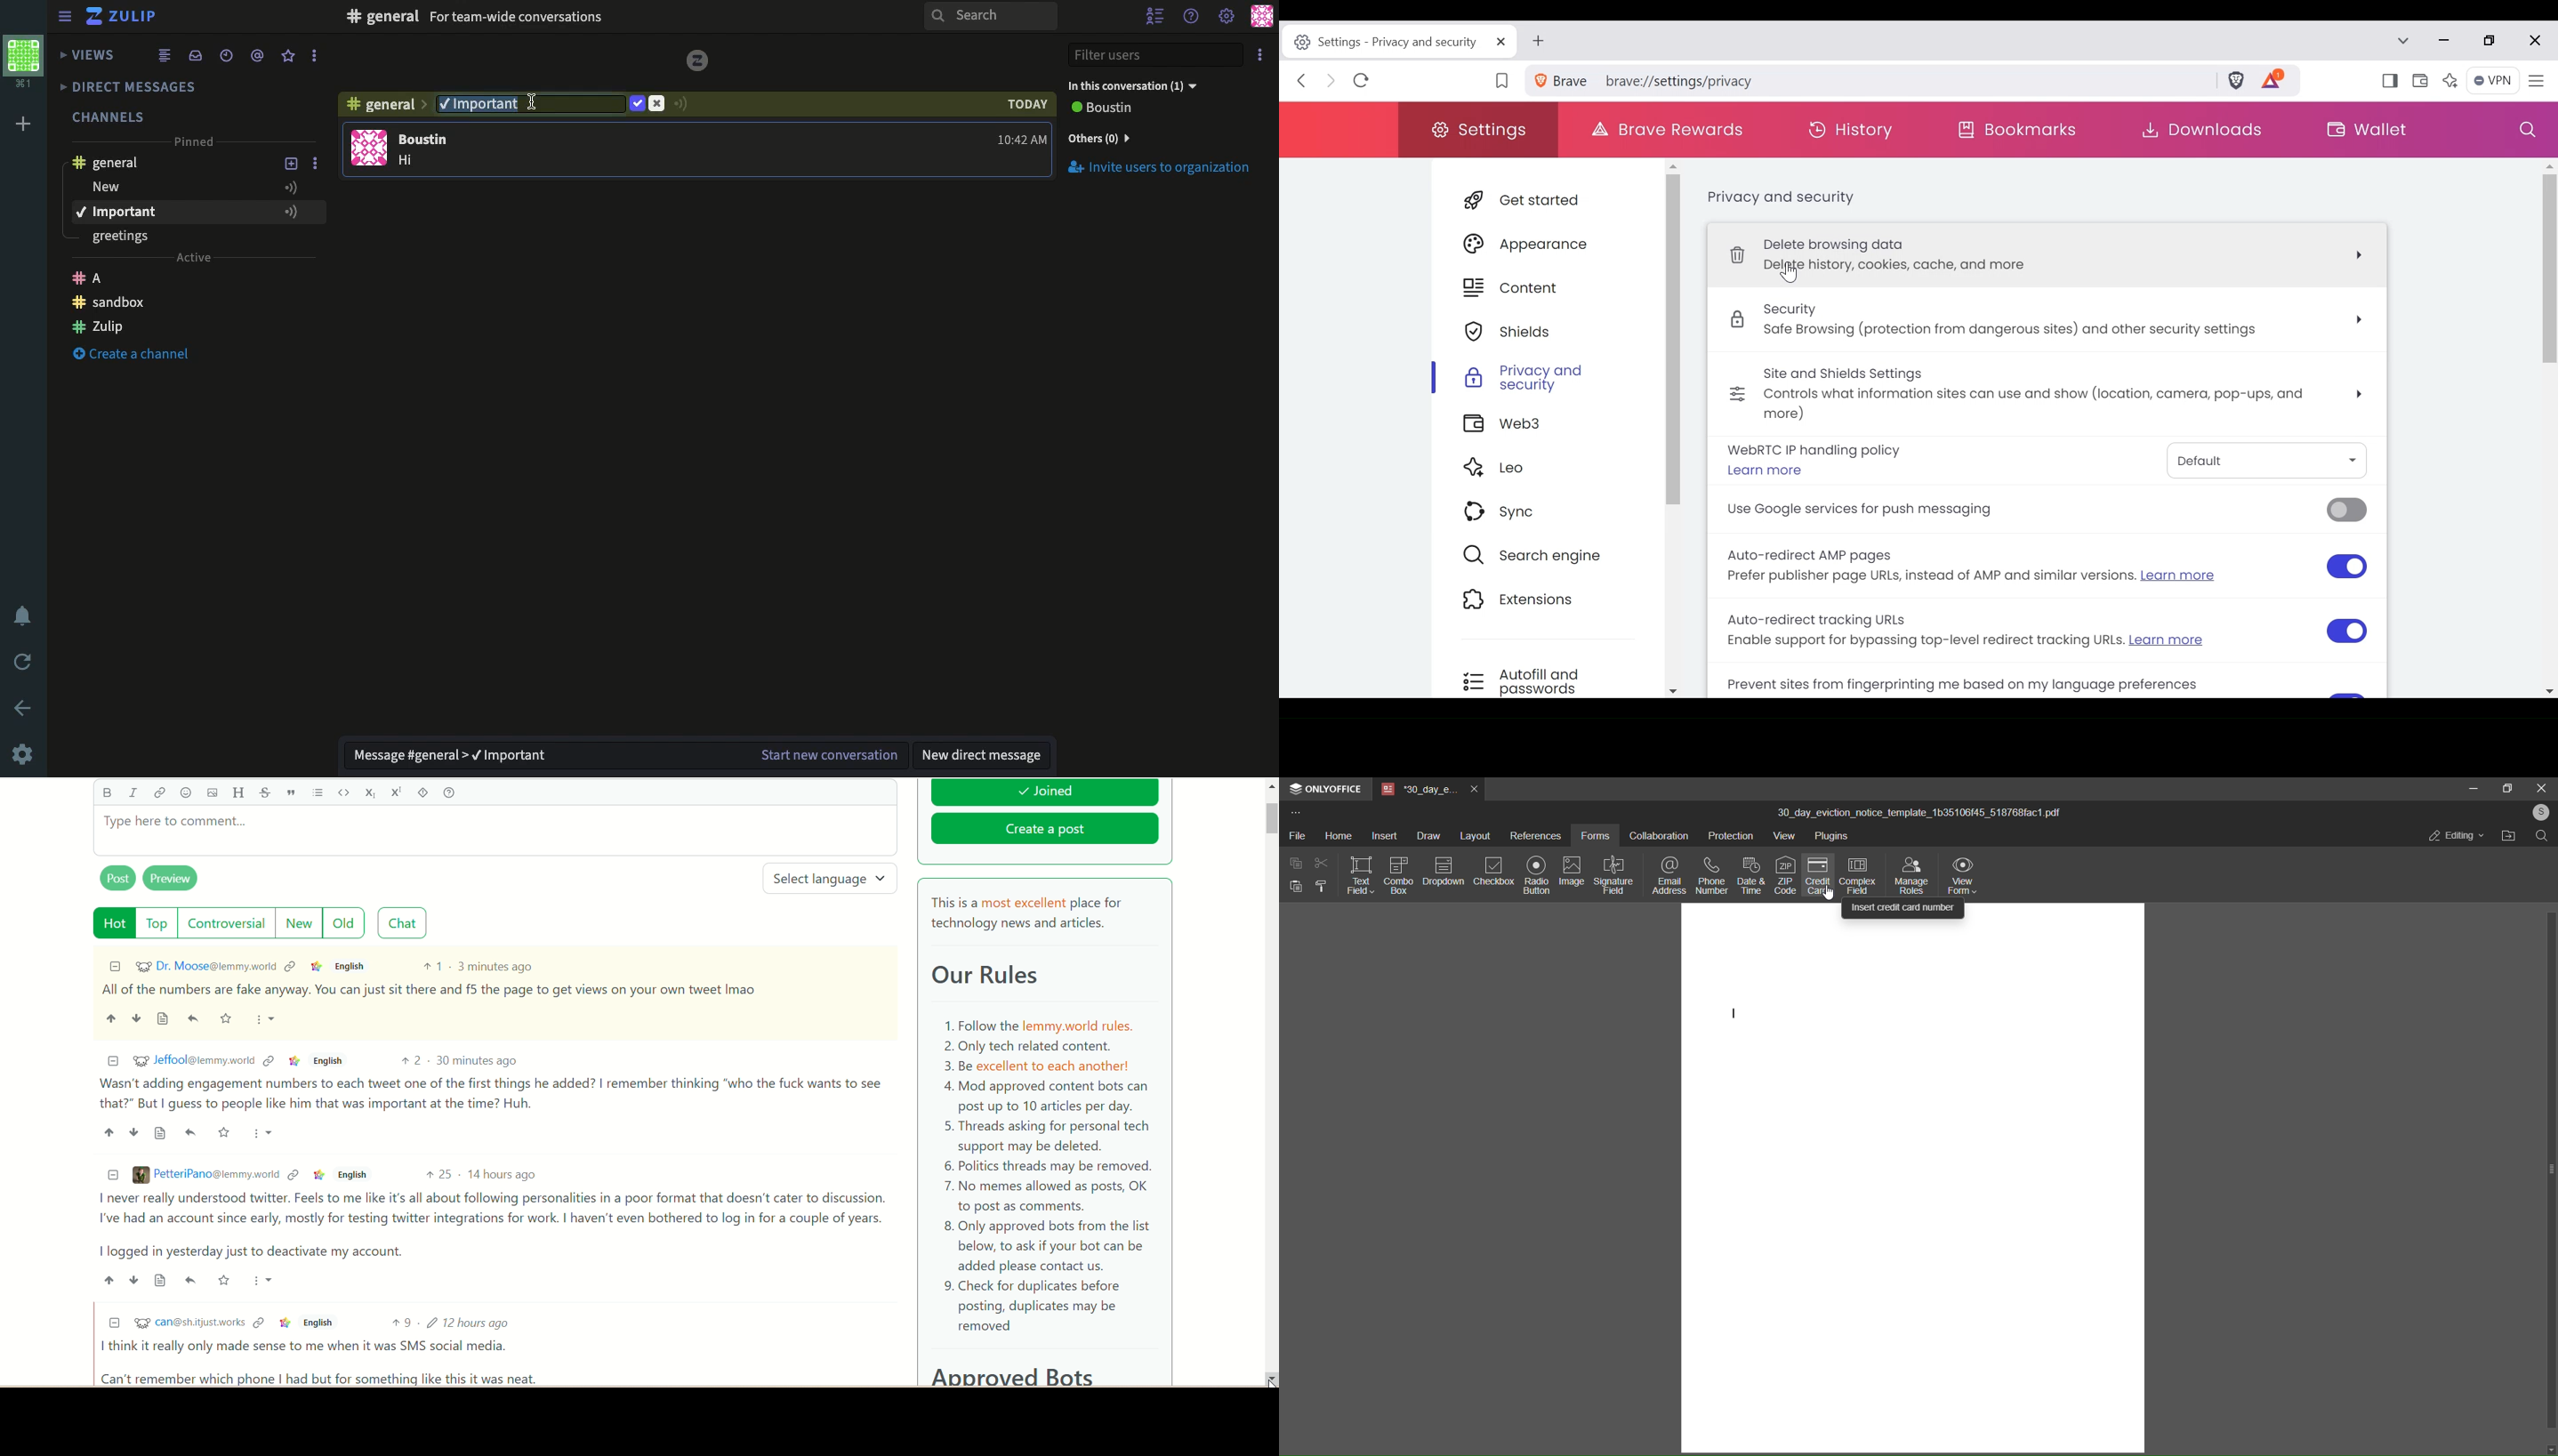  Describe the element at coordinates (1542, 514) in the screenshot. I see `Sync` at that location.